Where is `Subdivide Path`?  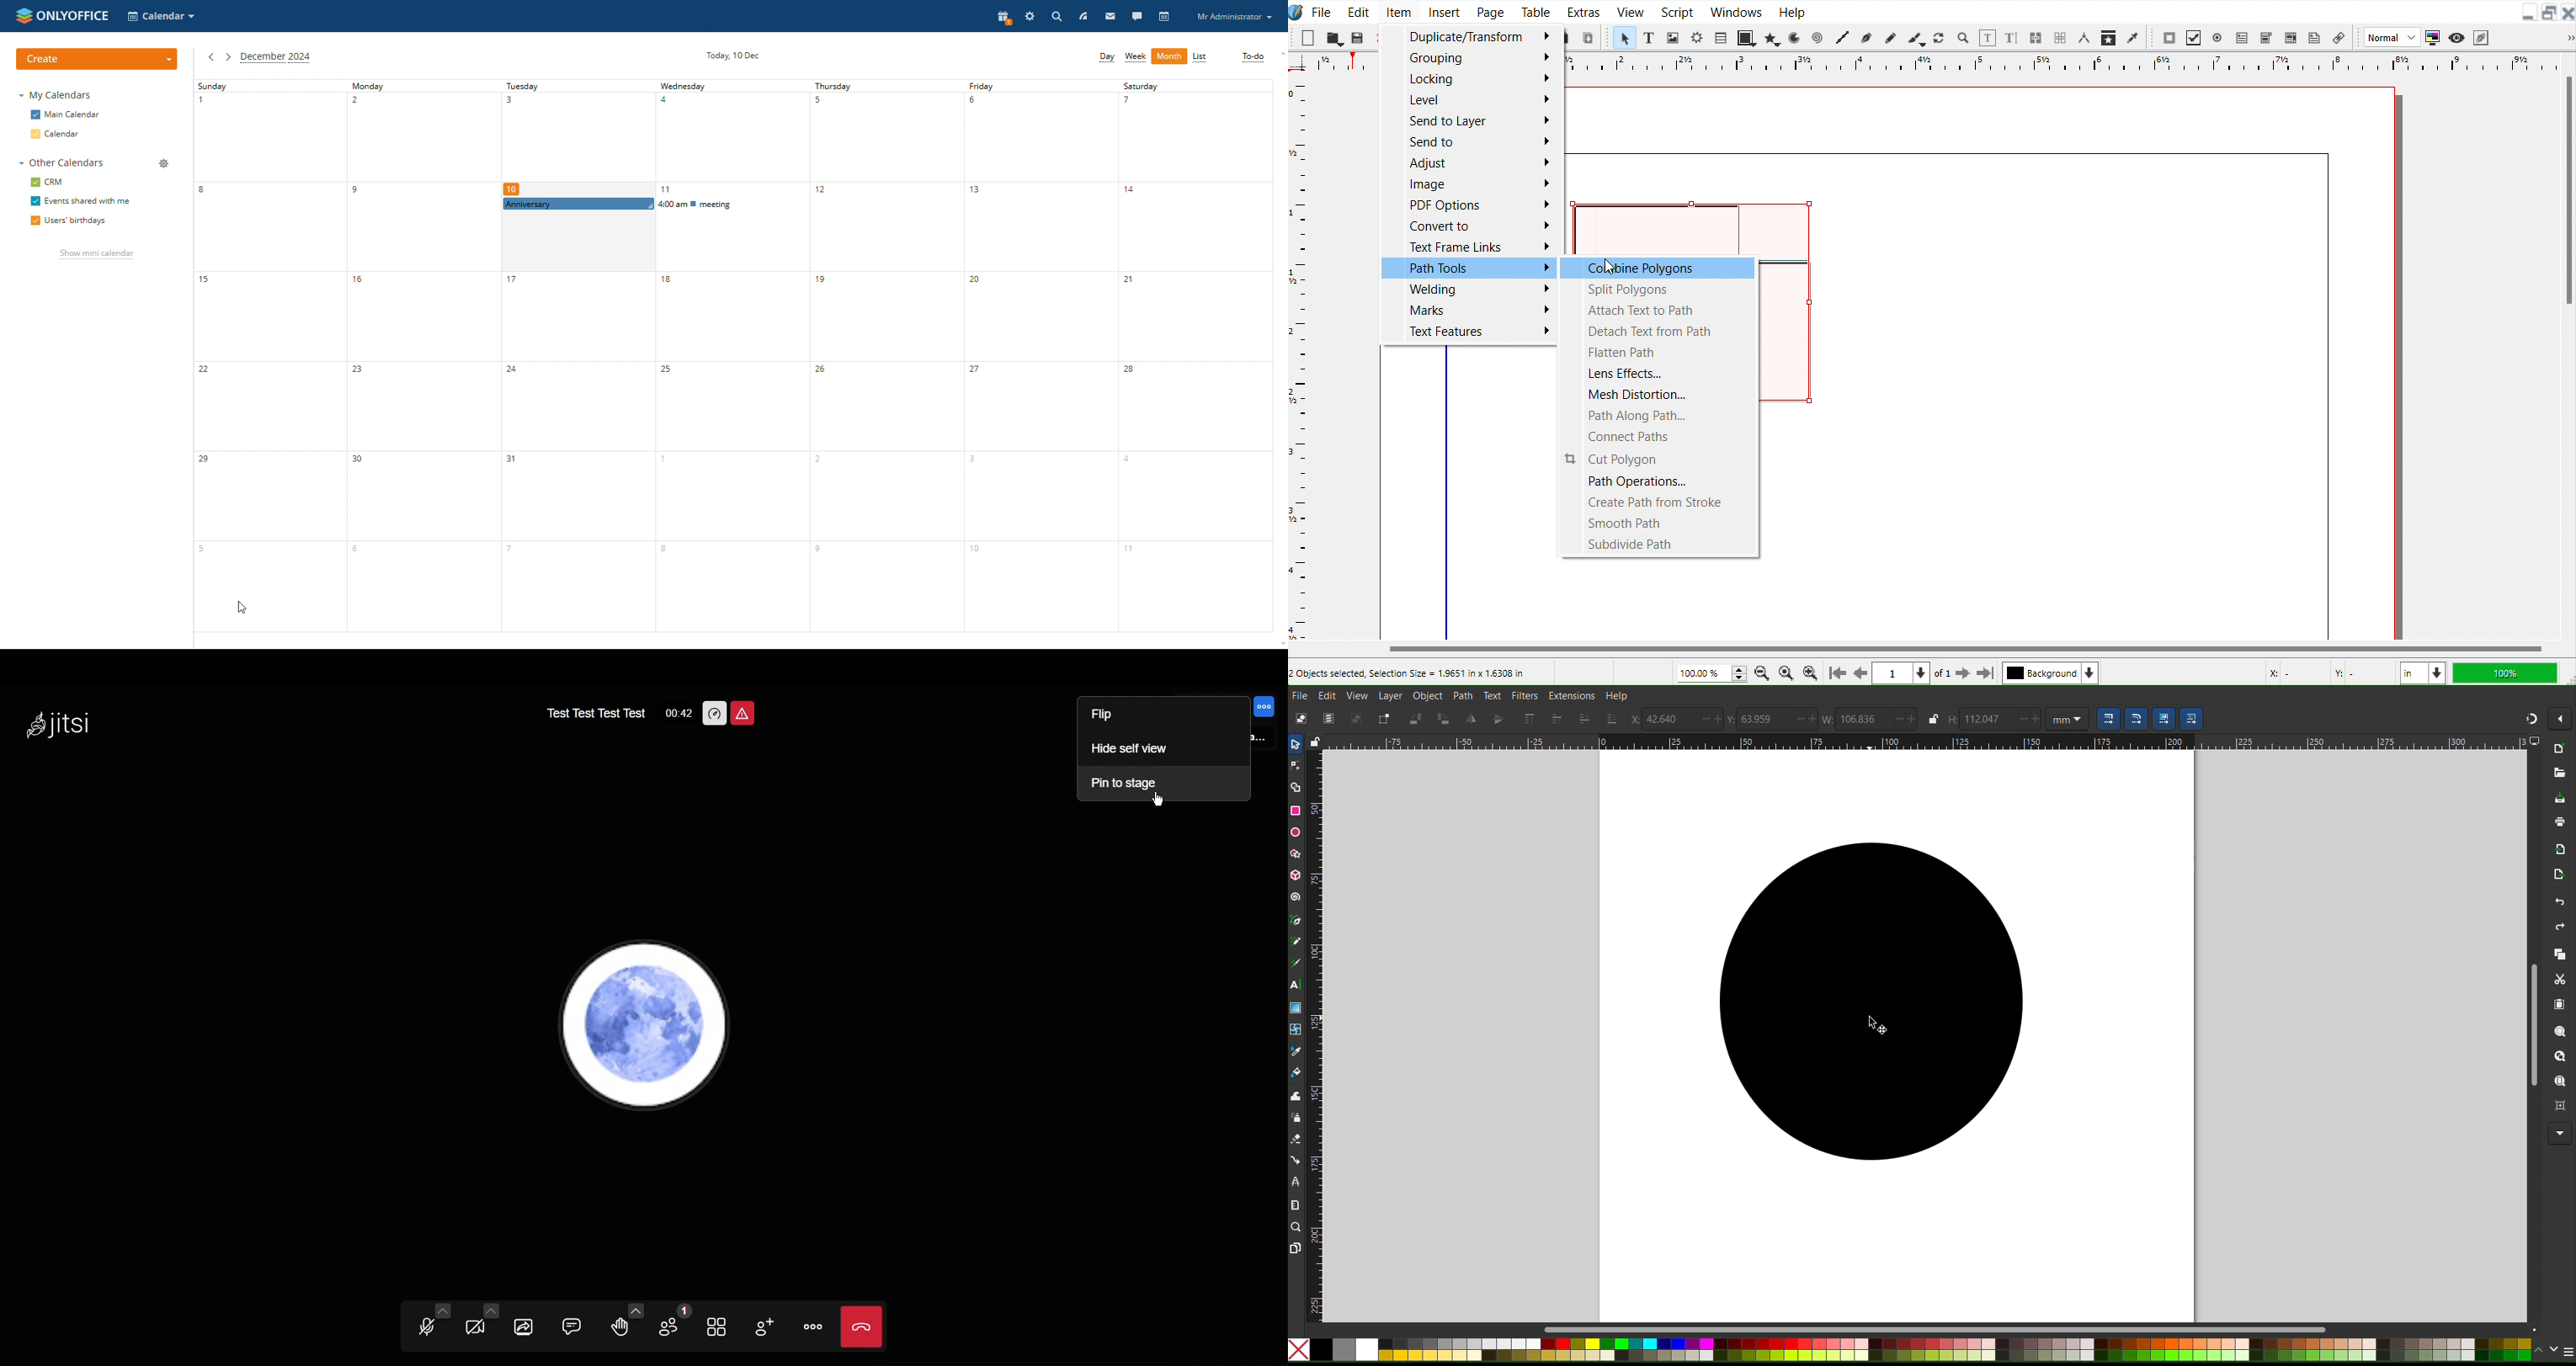
Subdivide Path is located at coordinates (1660, 545).